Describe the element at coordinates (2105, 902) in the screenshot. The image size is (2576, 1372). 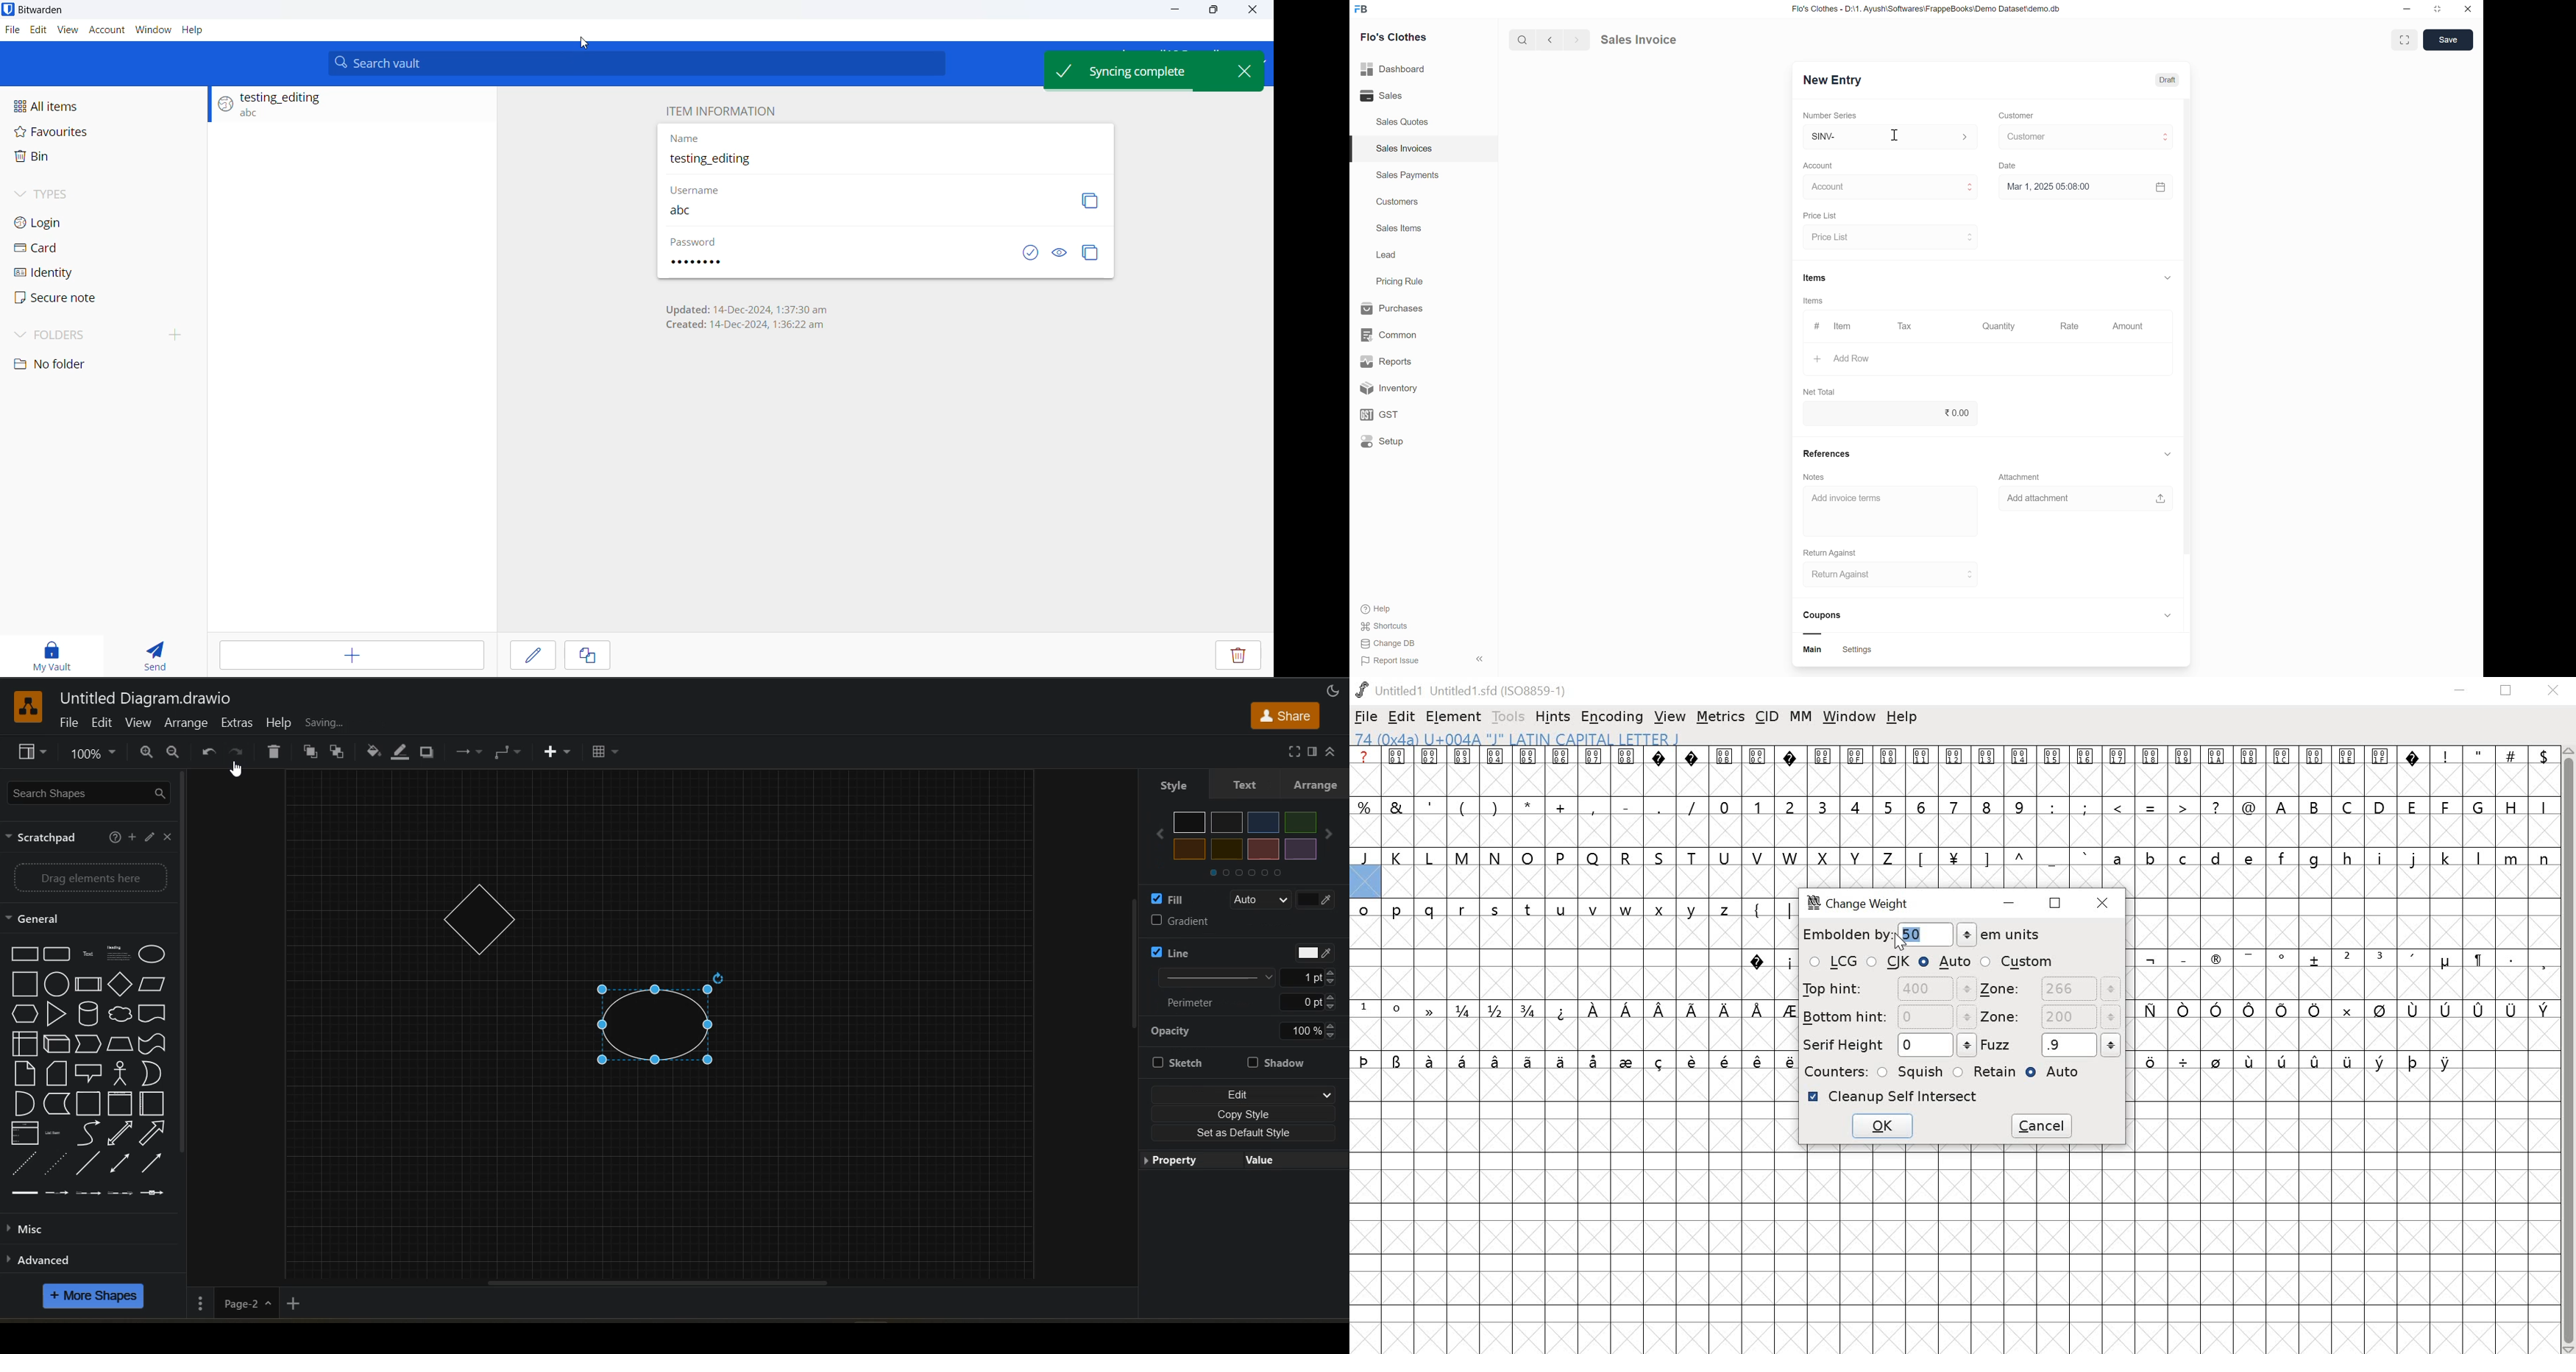
I see `close` at that location.